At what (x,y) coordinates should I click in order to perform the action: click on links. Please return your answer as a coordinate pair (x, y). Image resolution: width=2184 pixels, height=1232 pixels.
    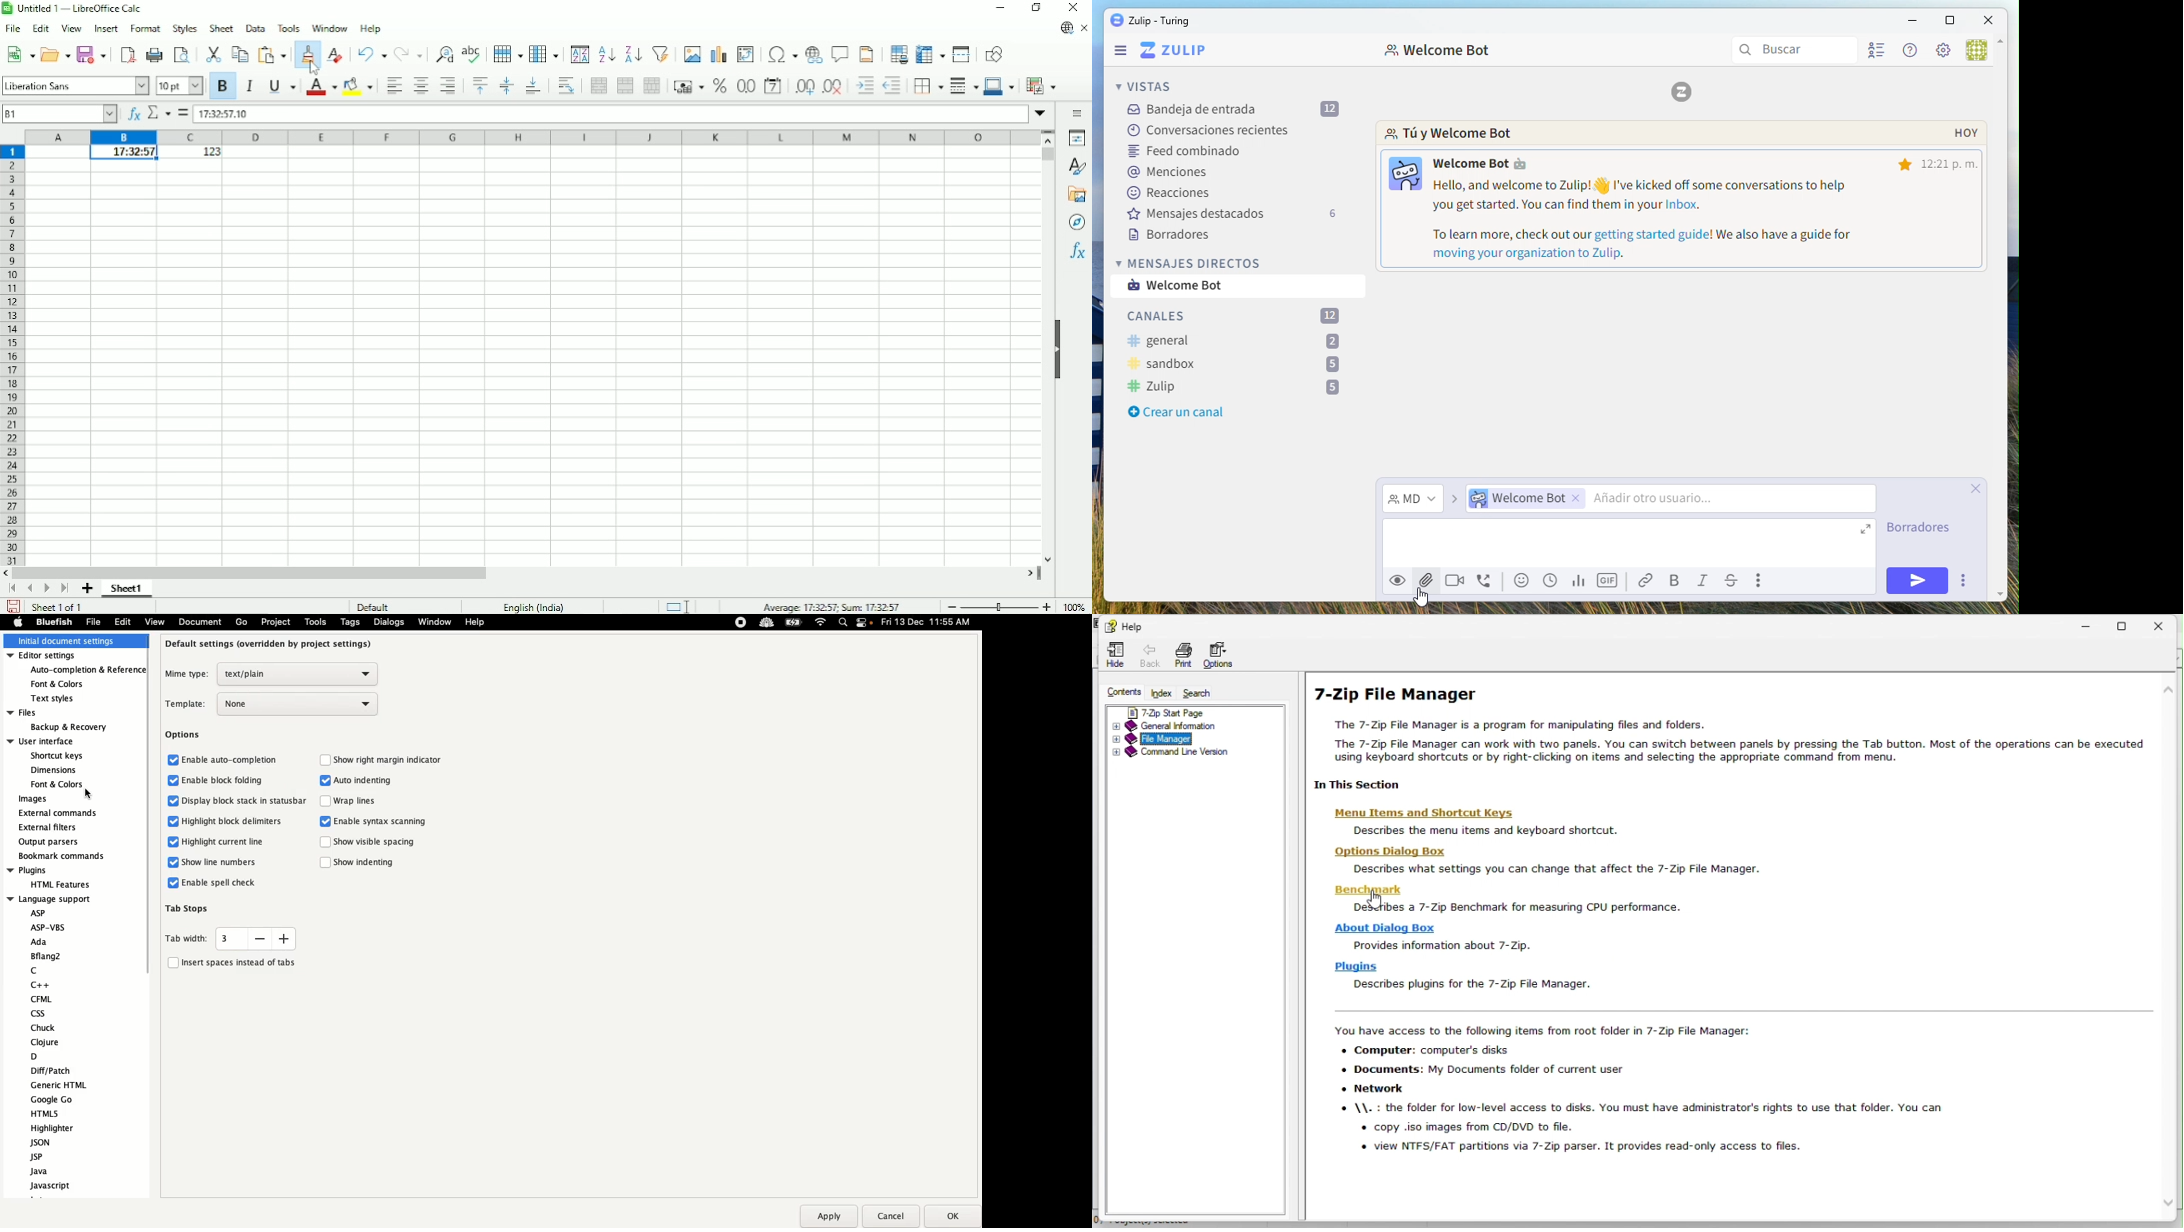
    Looking at the image, I should click on (1650, 581).